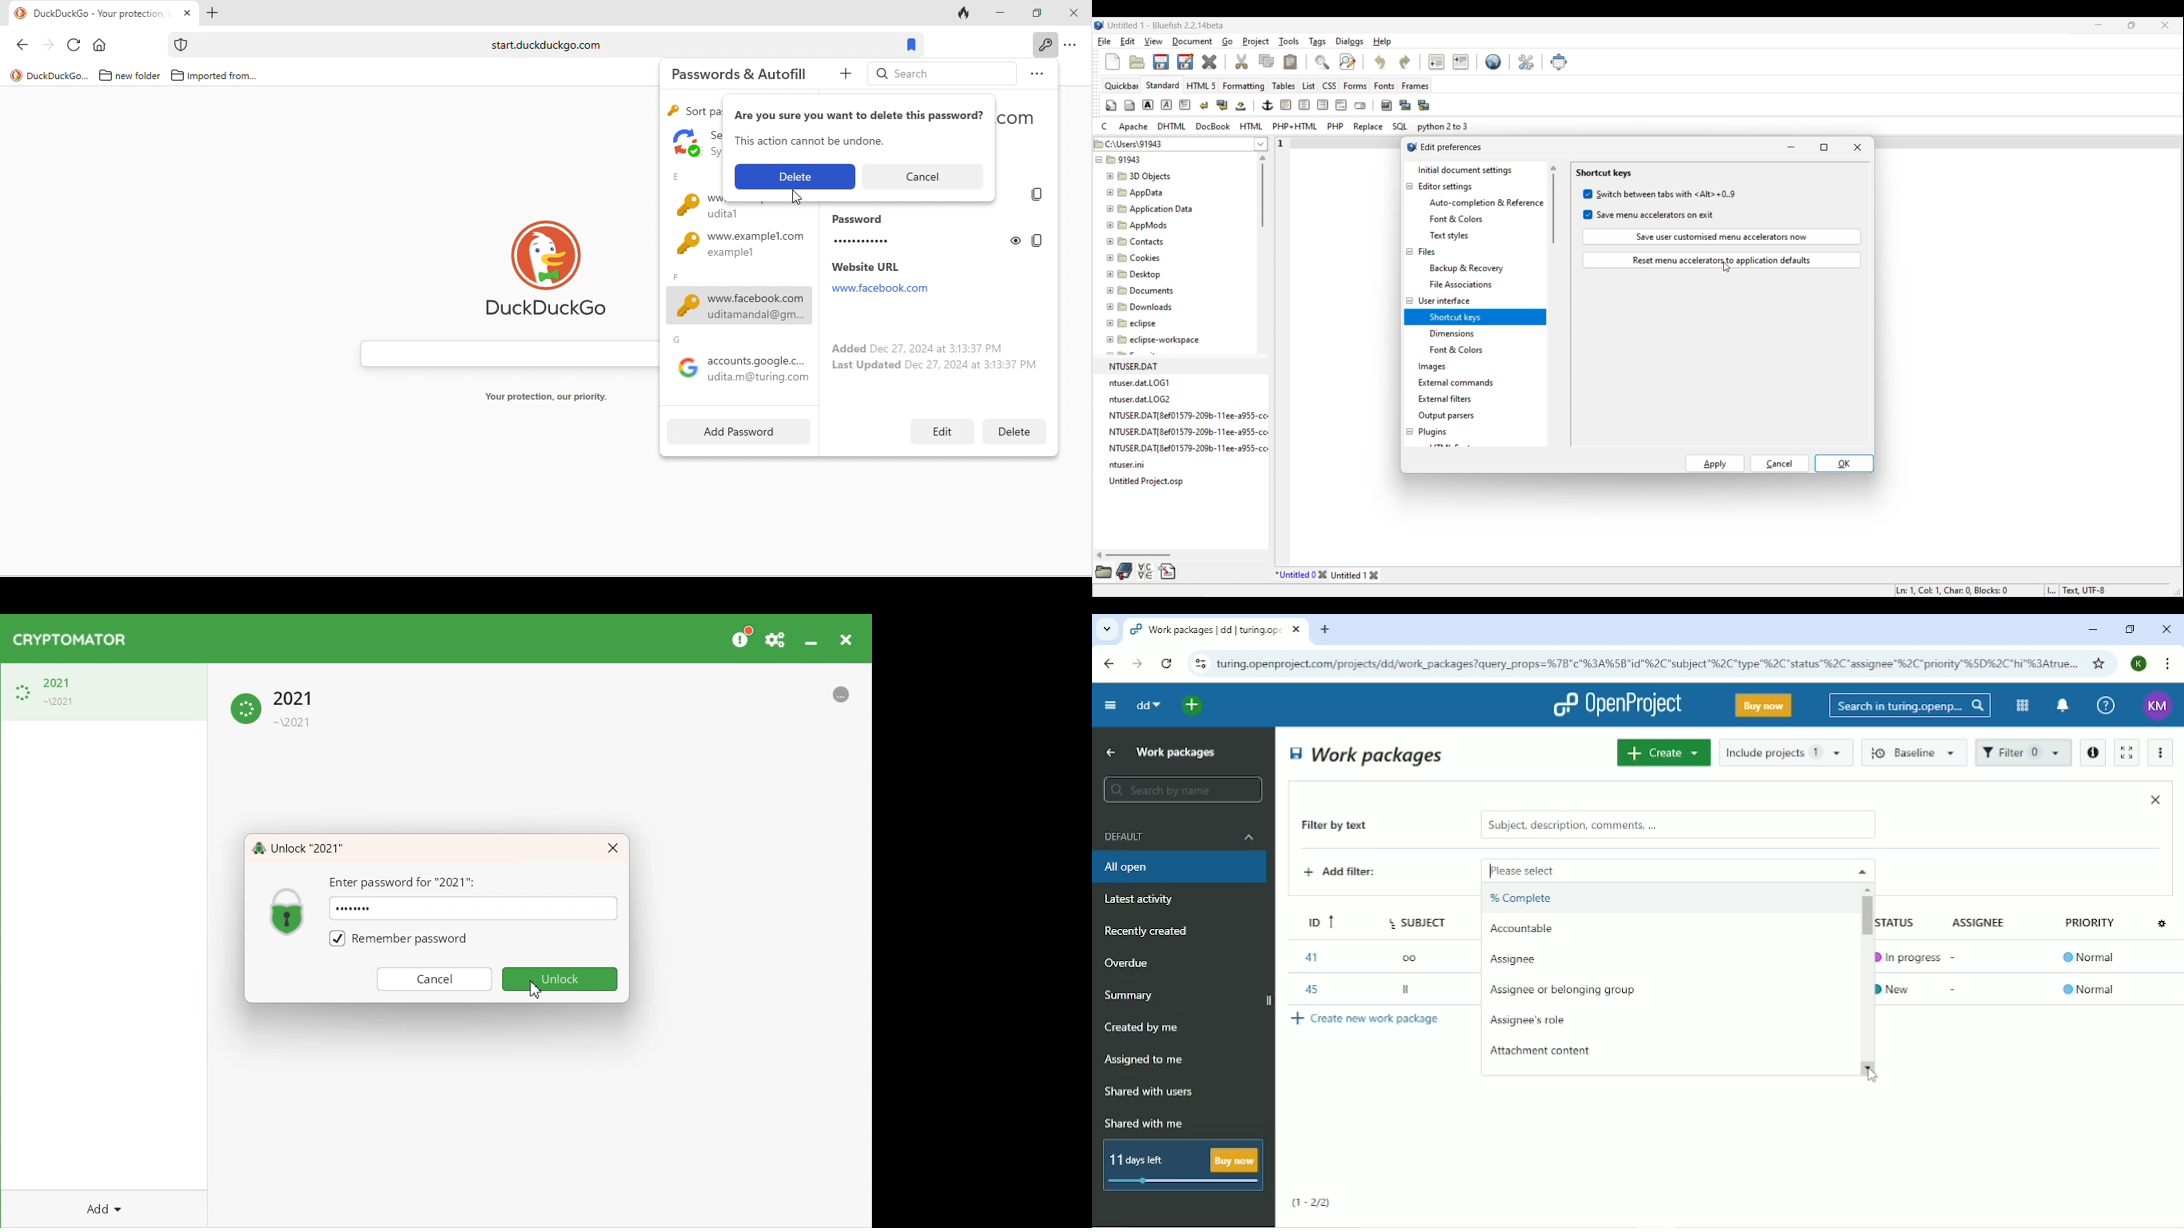 The image size is (2184, 1232). Describe the element at coordinates (1953, 992) in the screenshot. I see `-` at that location.